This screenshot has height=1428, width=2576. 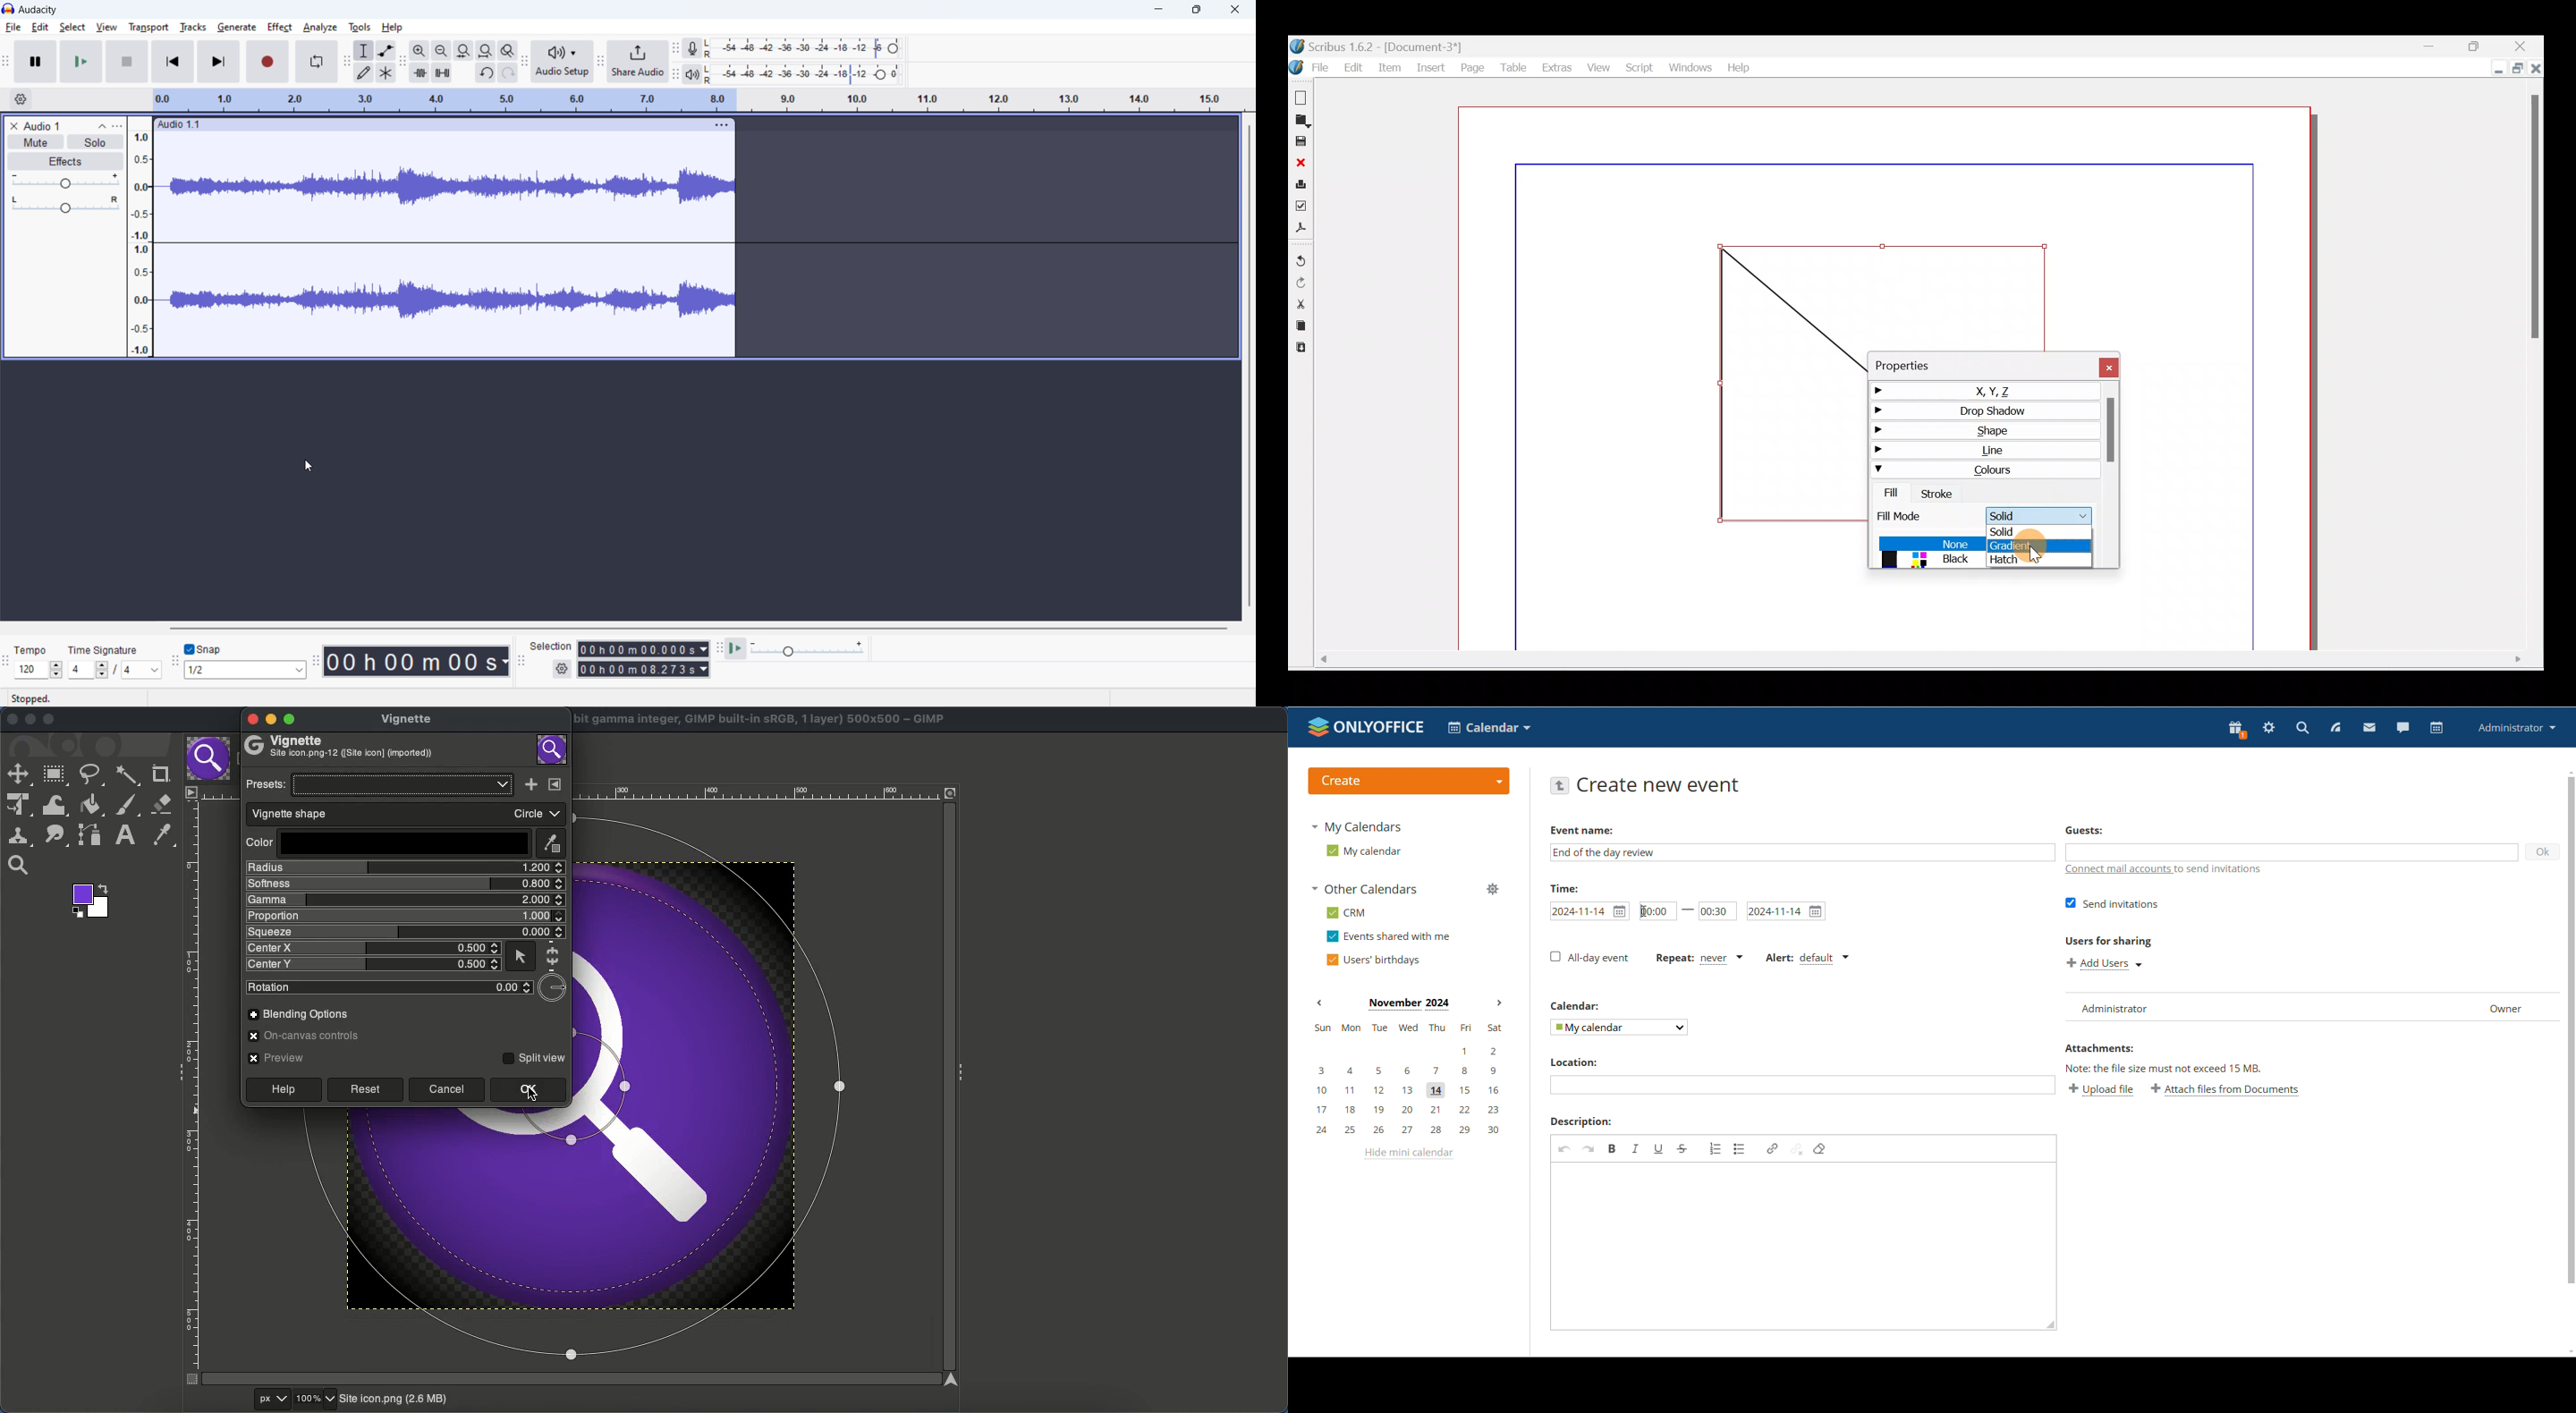 What do you see at coordinates (1984, 468) in the screenshot?
I see `Colours` at bounding box center [1984, 468].